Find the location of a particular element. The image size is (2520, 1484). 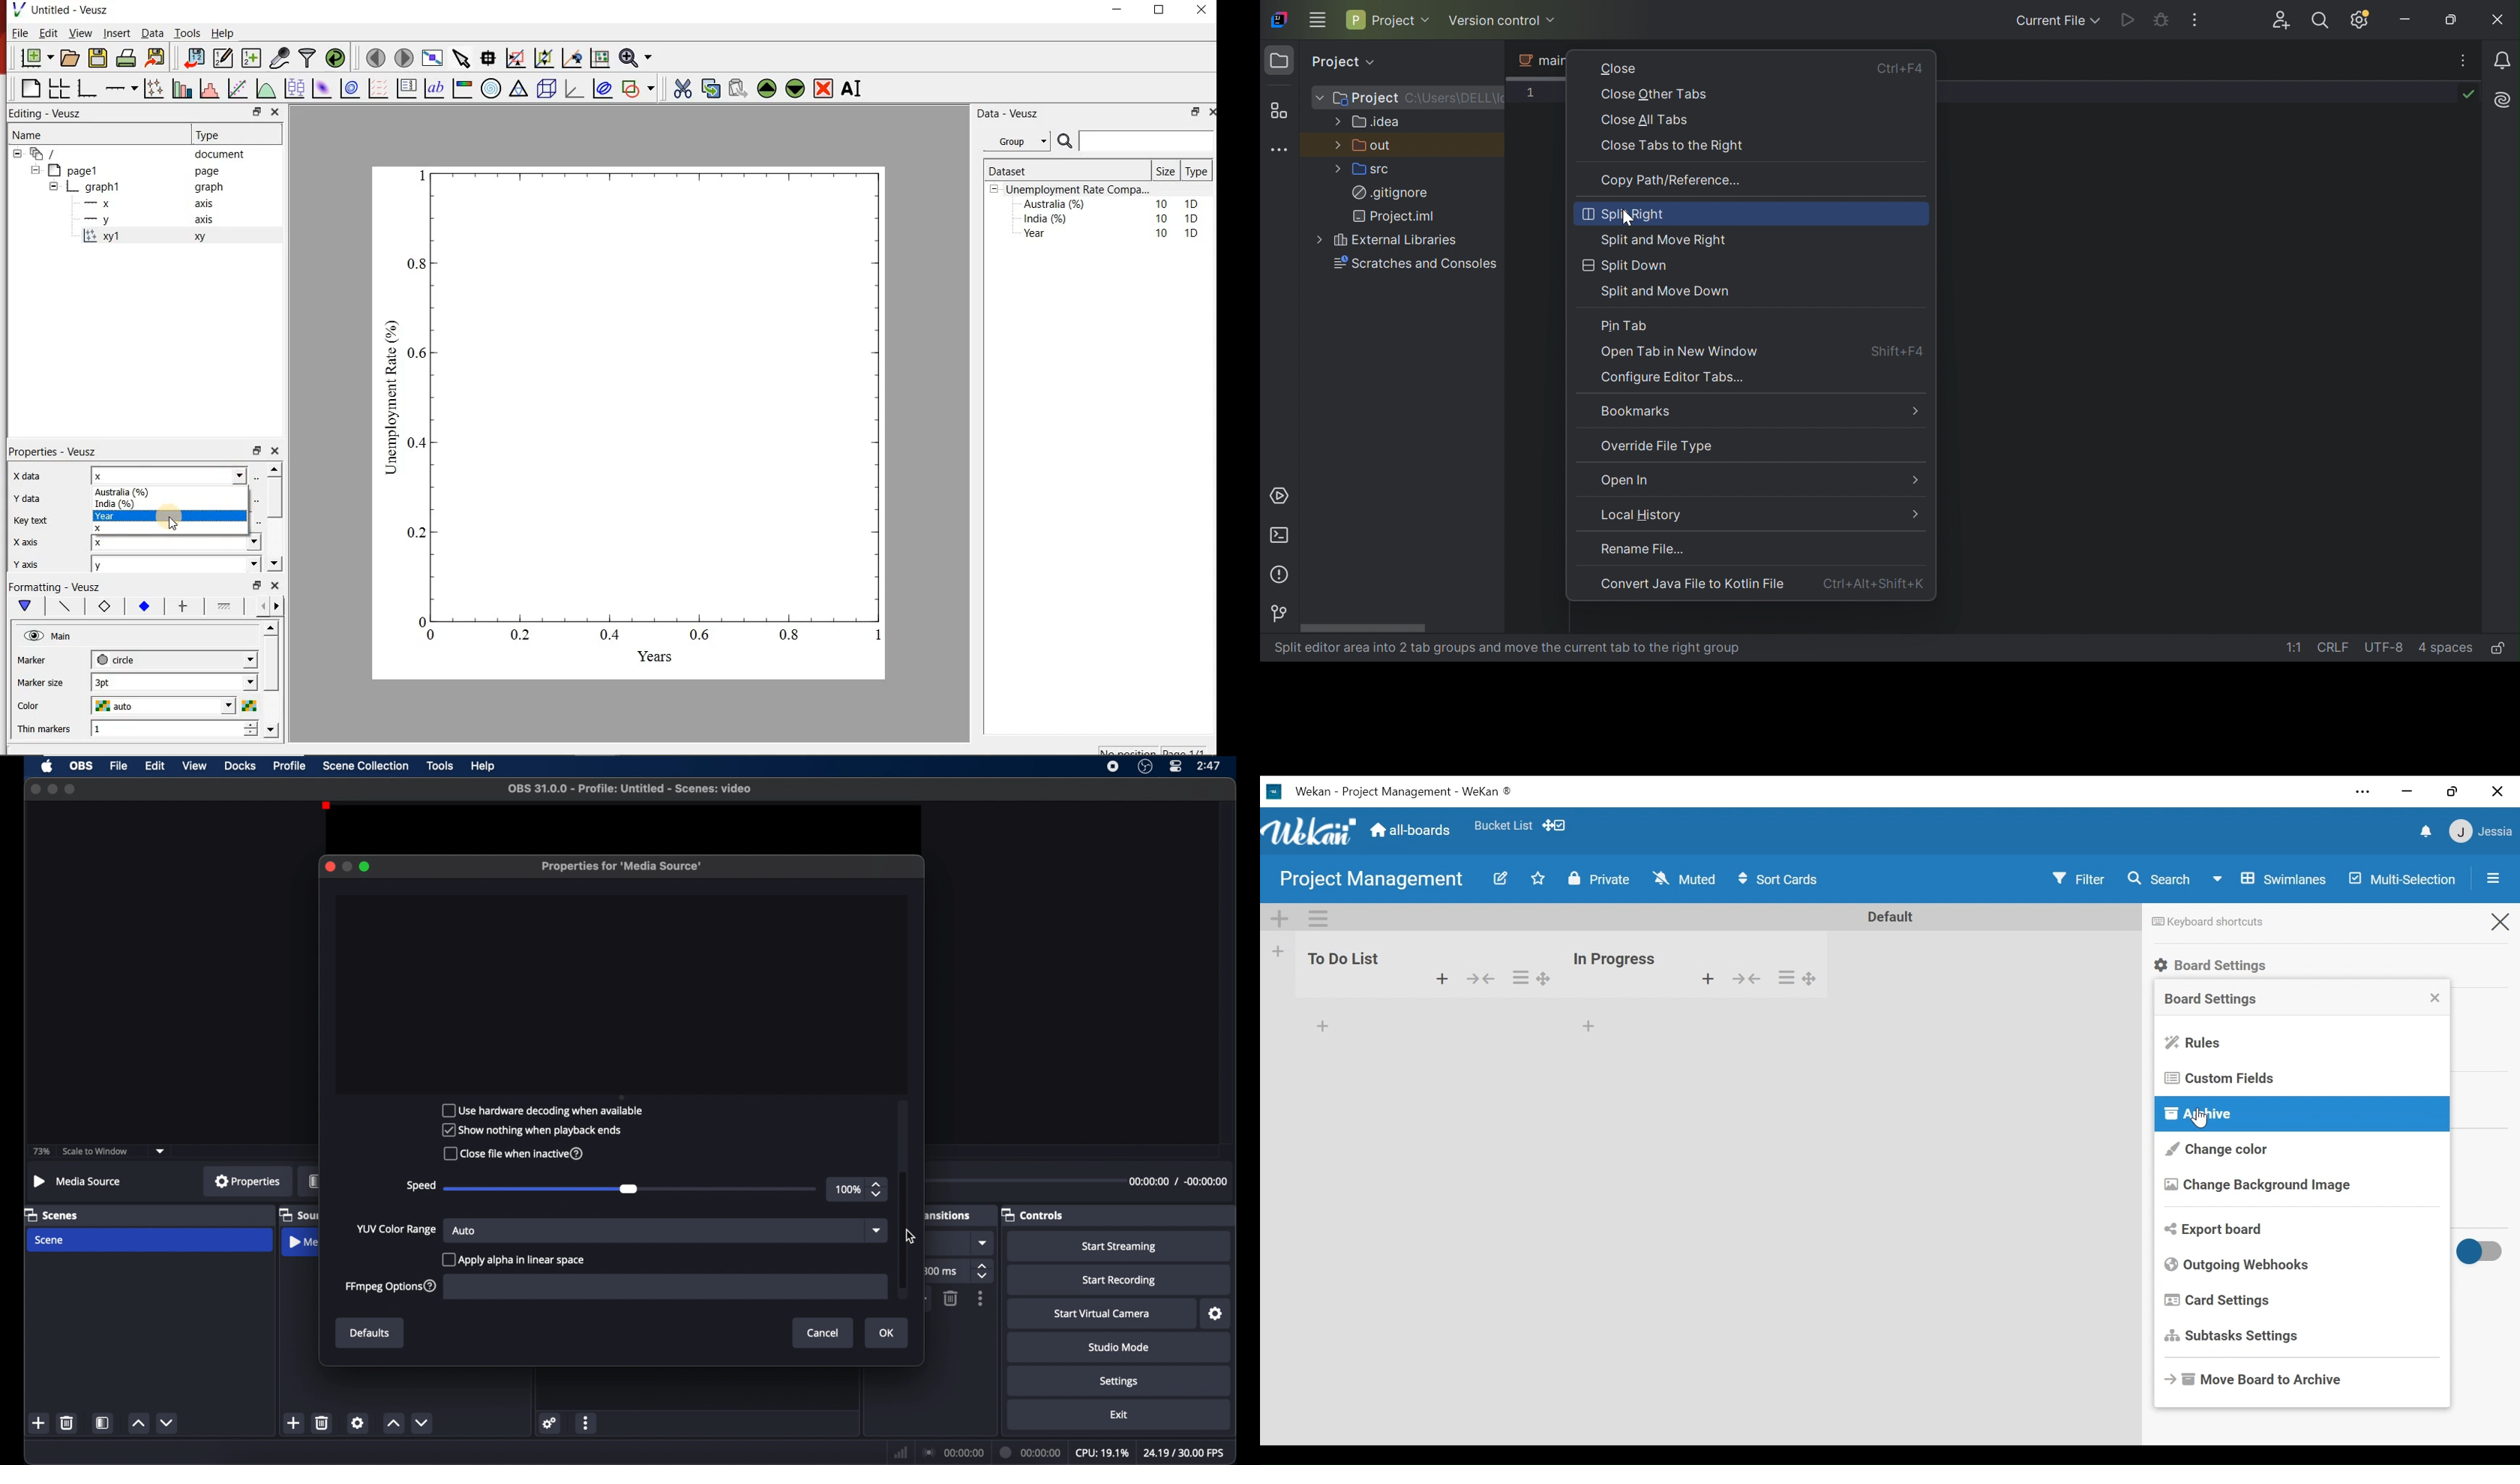

src is located at coordinates (1372, 168).